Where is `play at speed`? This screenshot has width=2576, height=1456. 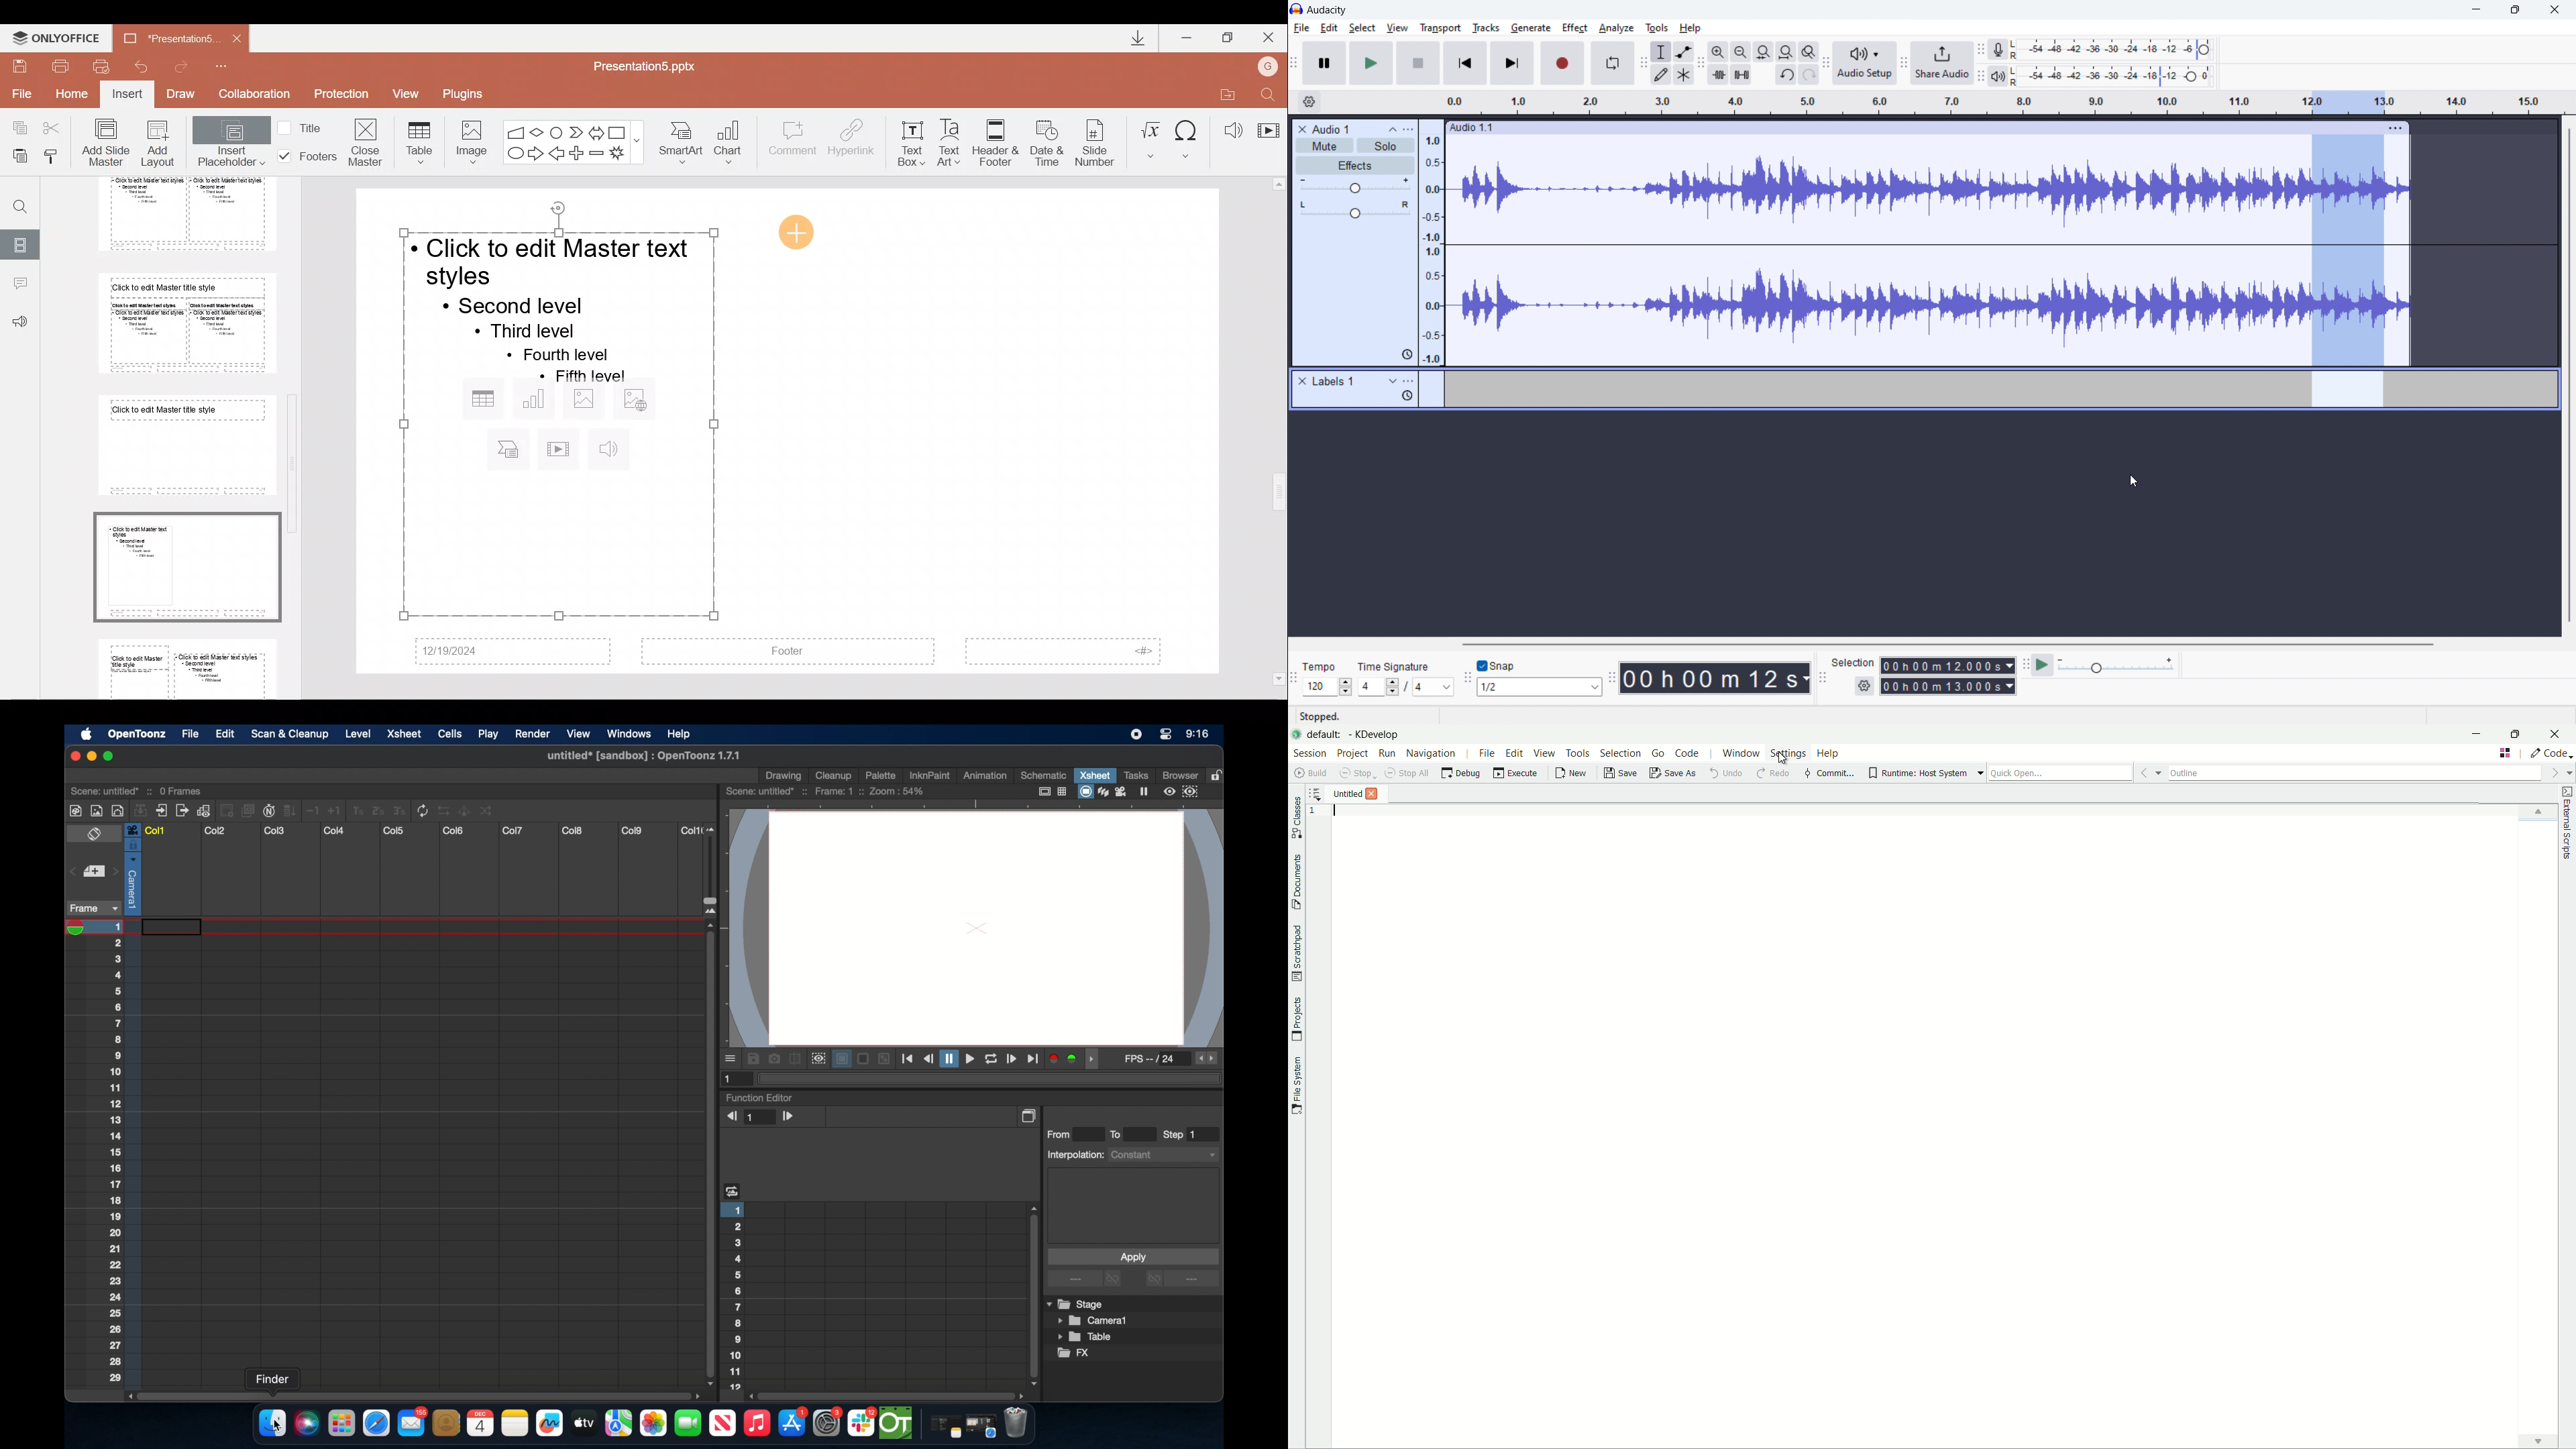
play at speed is located at coordinates (2042, 664).